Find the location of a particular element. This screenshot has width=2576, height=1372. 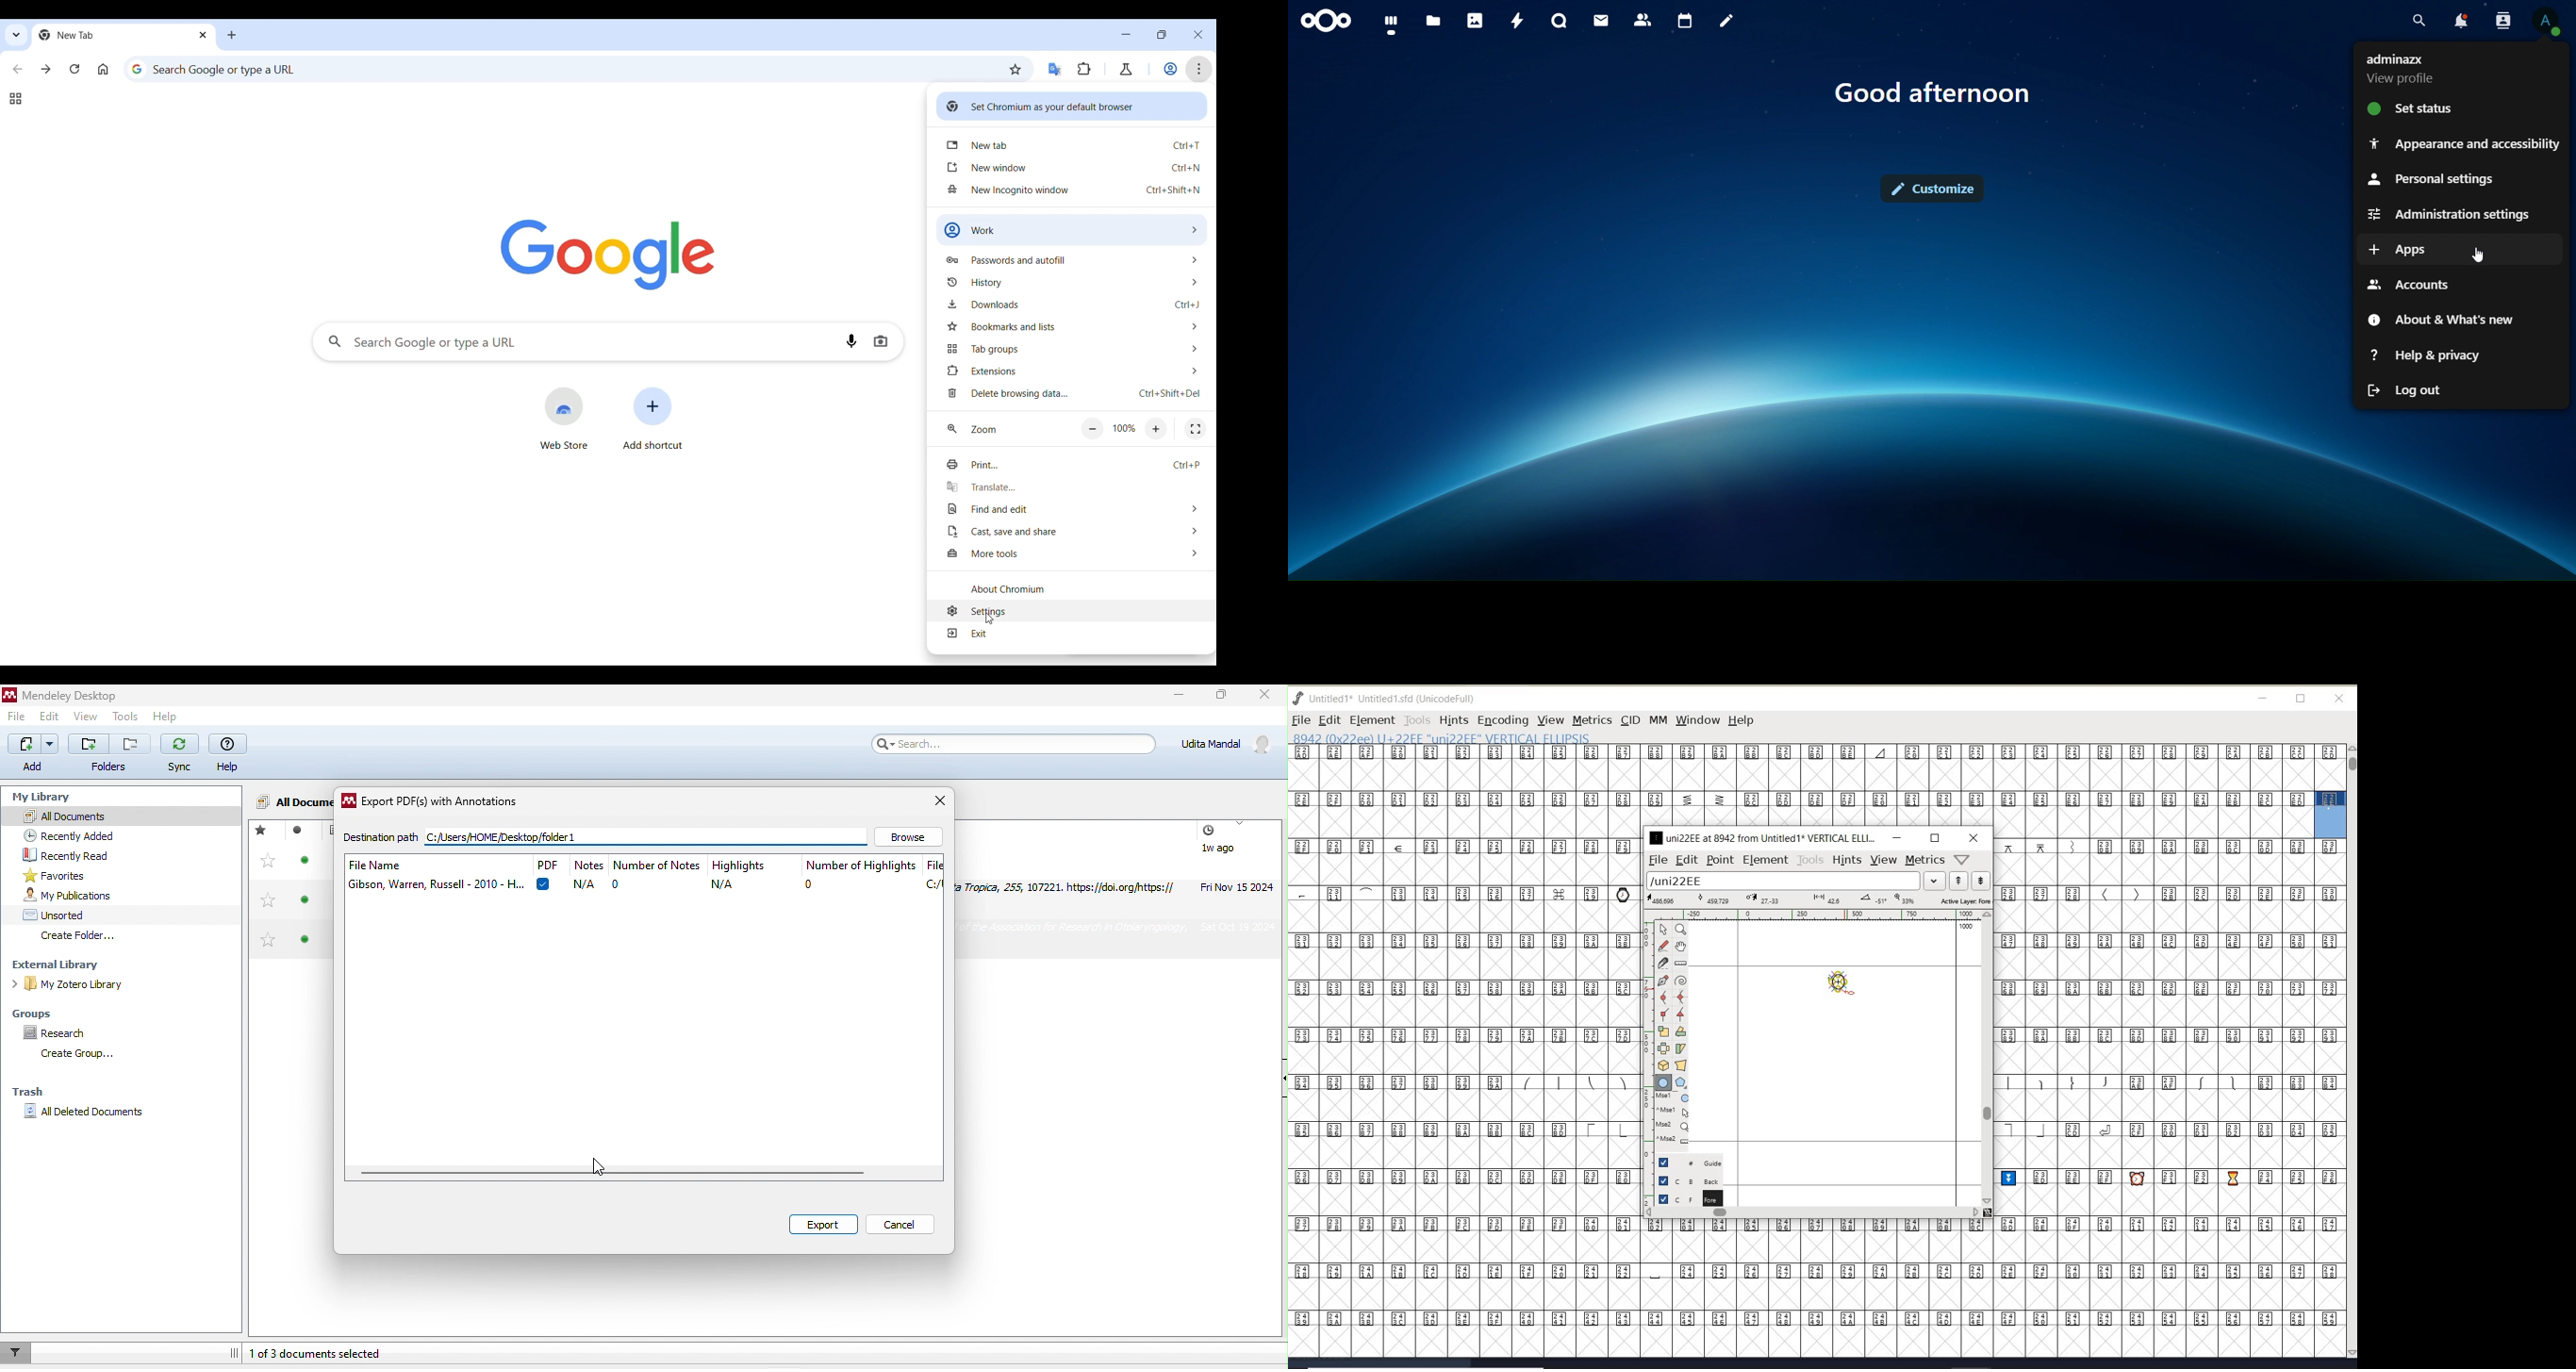

scrollbar is located at coordinates (1986, 1058).